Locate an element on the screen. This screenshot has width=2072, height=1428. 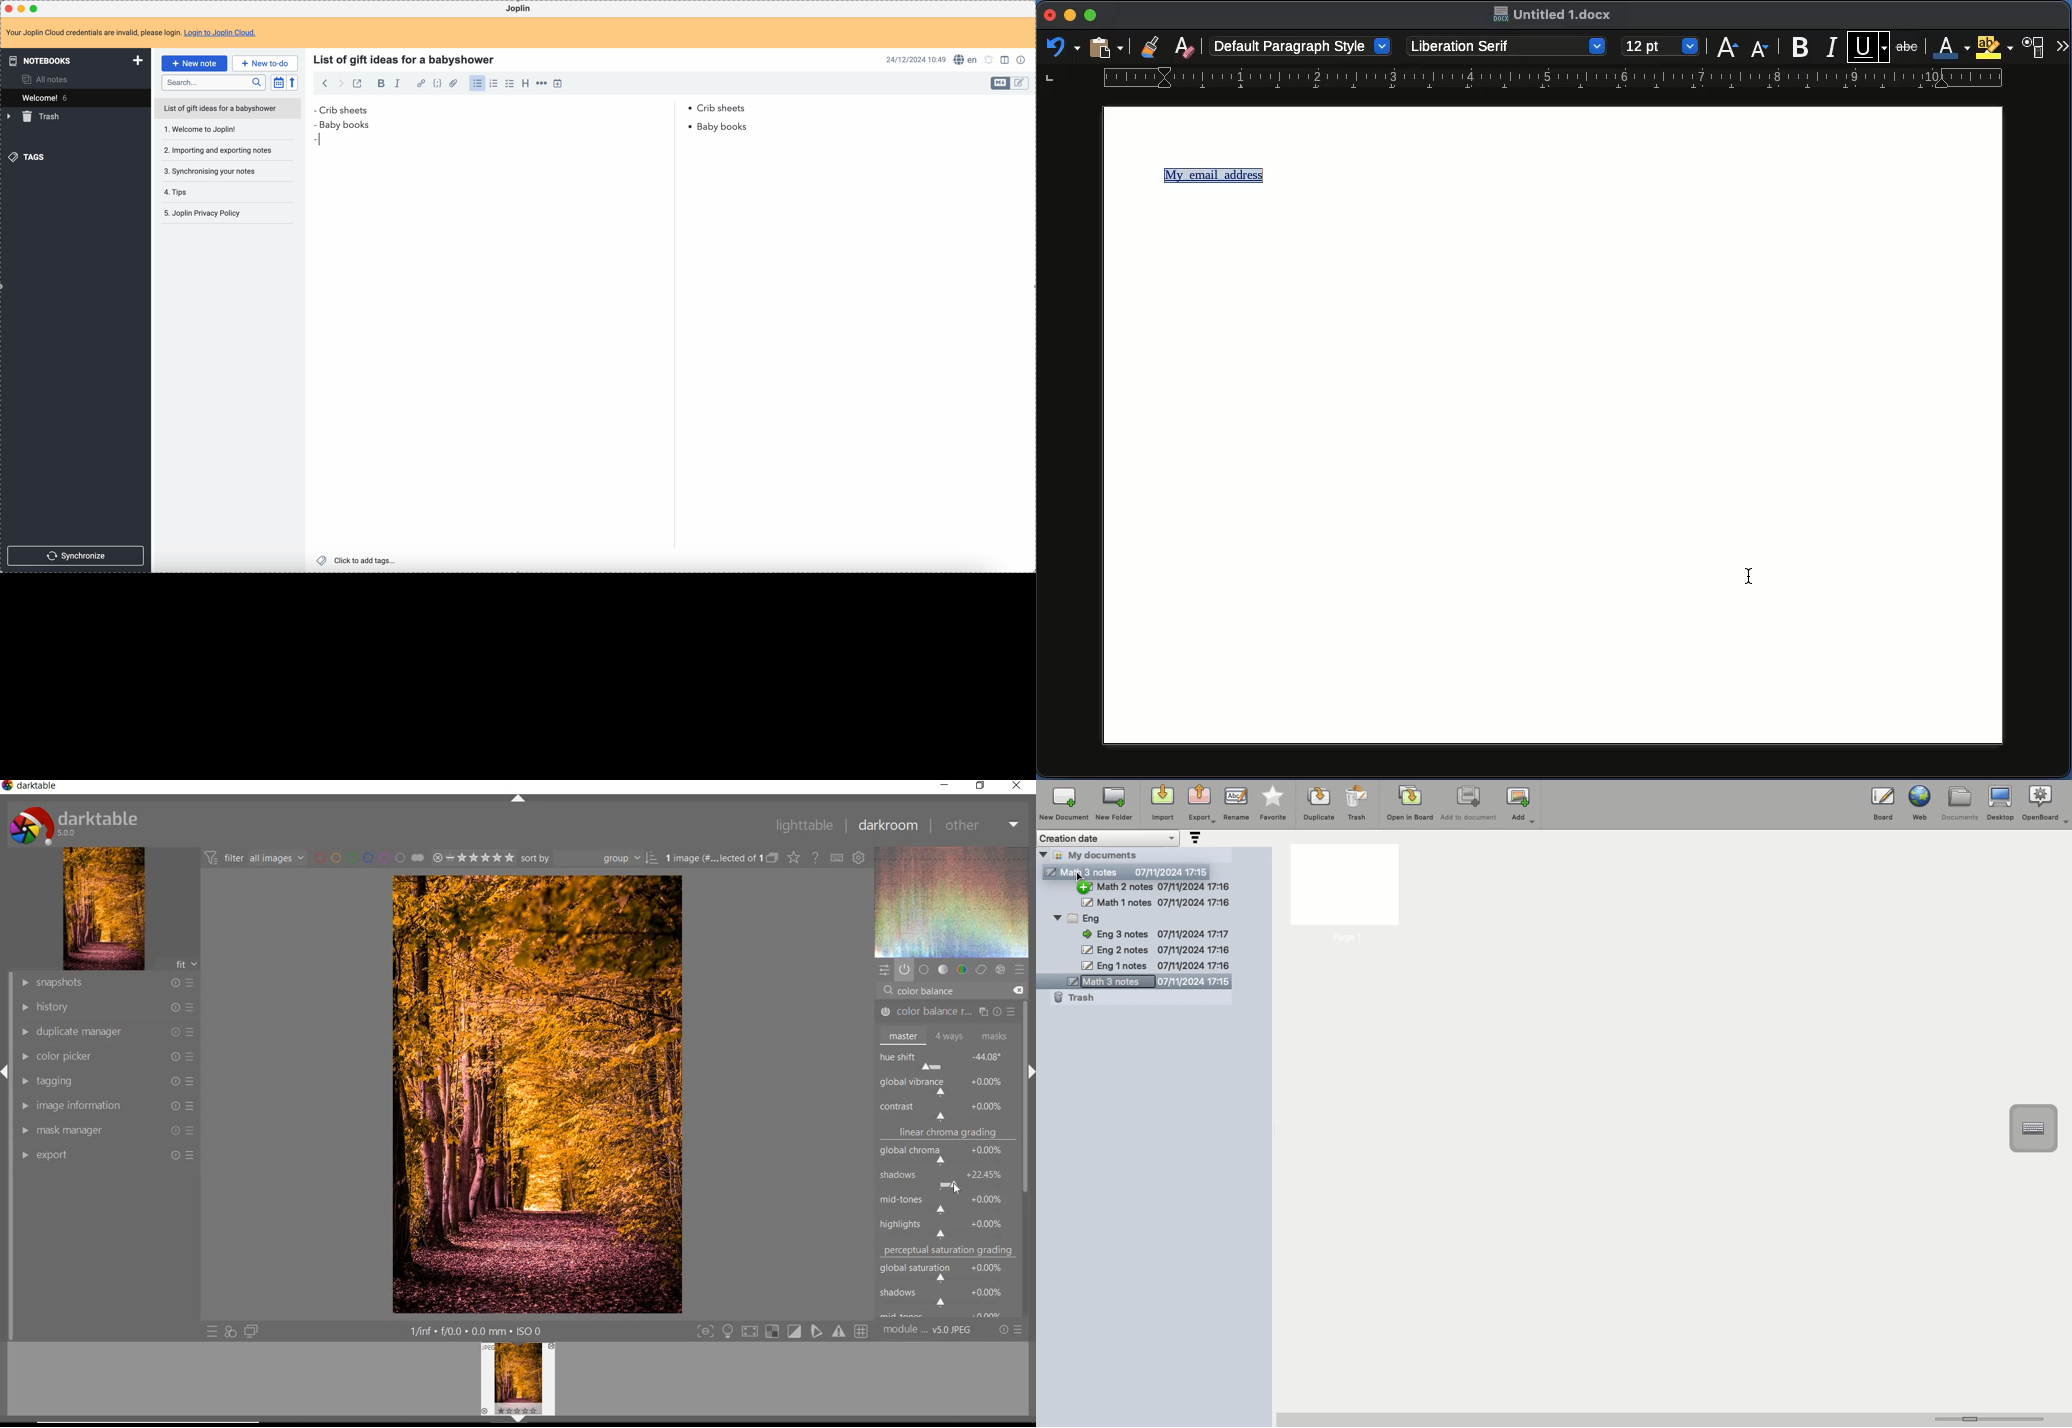
toggle external editing is located at coordinates (357, 83).